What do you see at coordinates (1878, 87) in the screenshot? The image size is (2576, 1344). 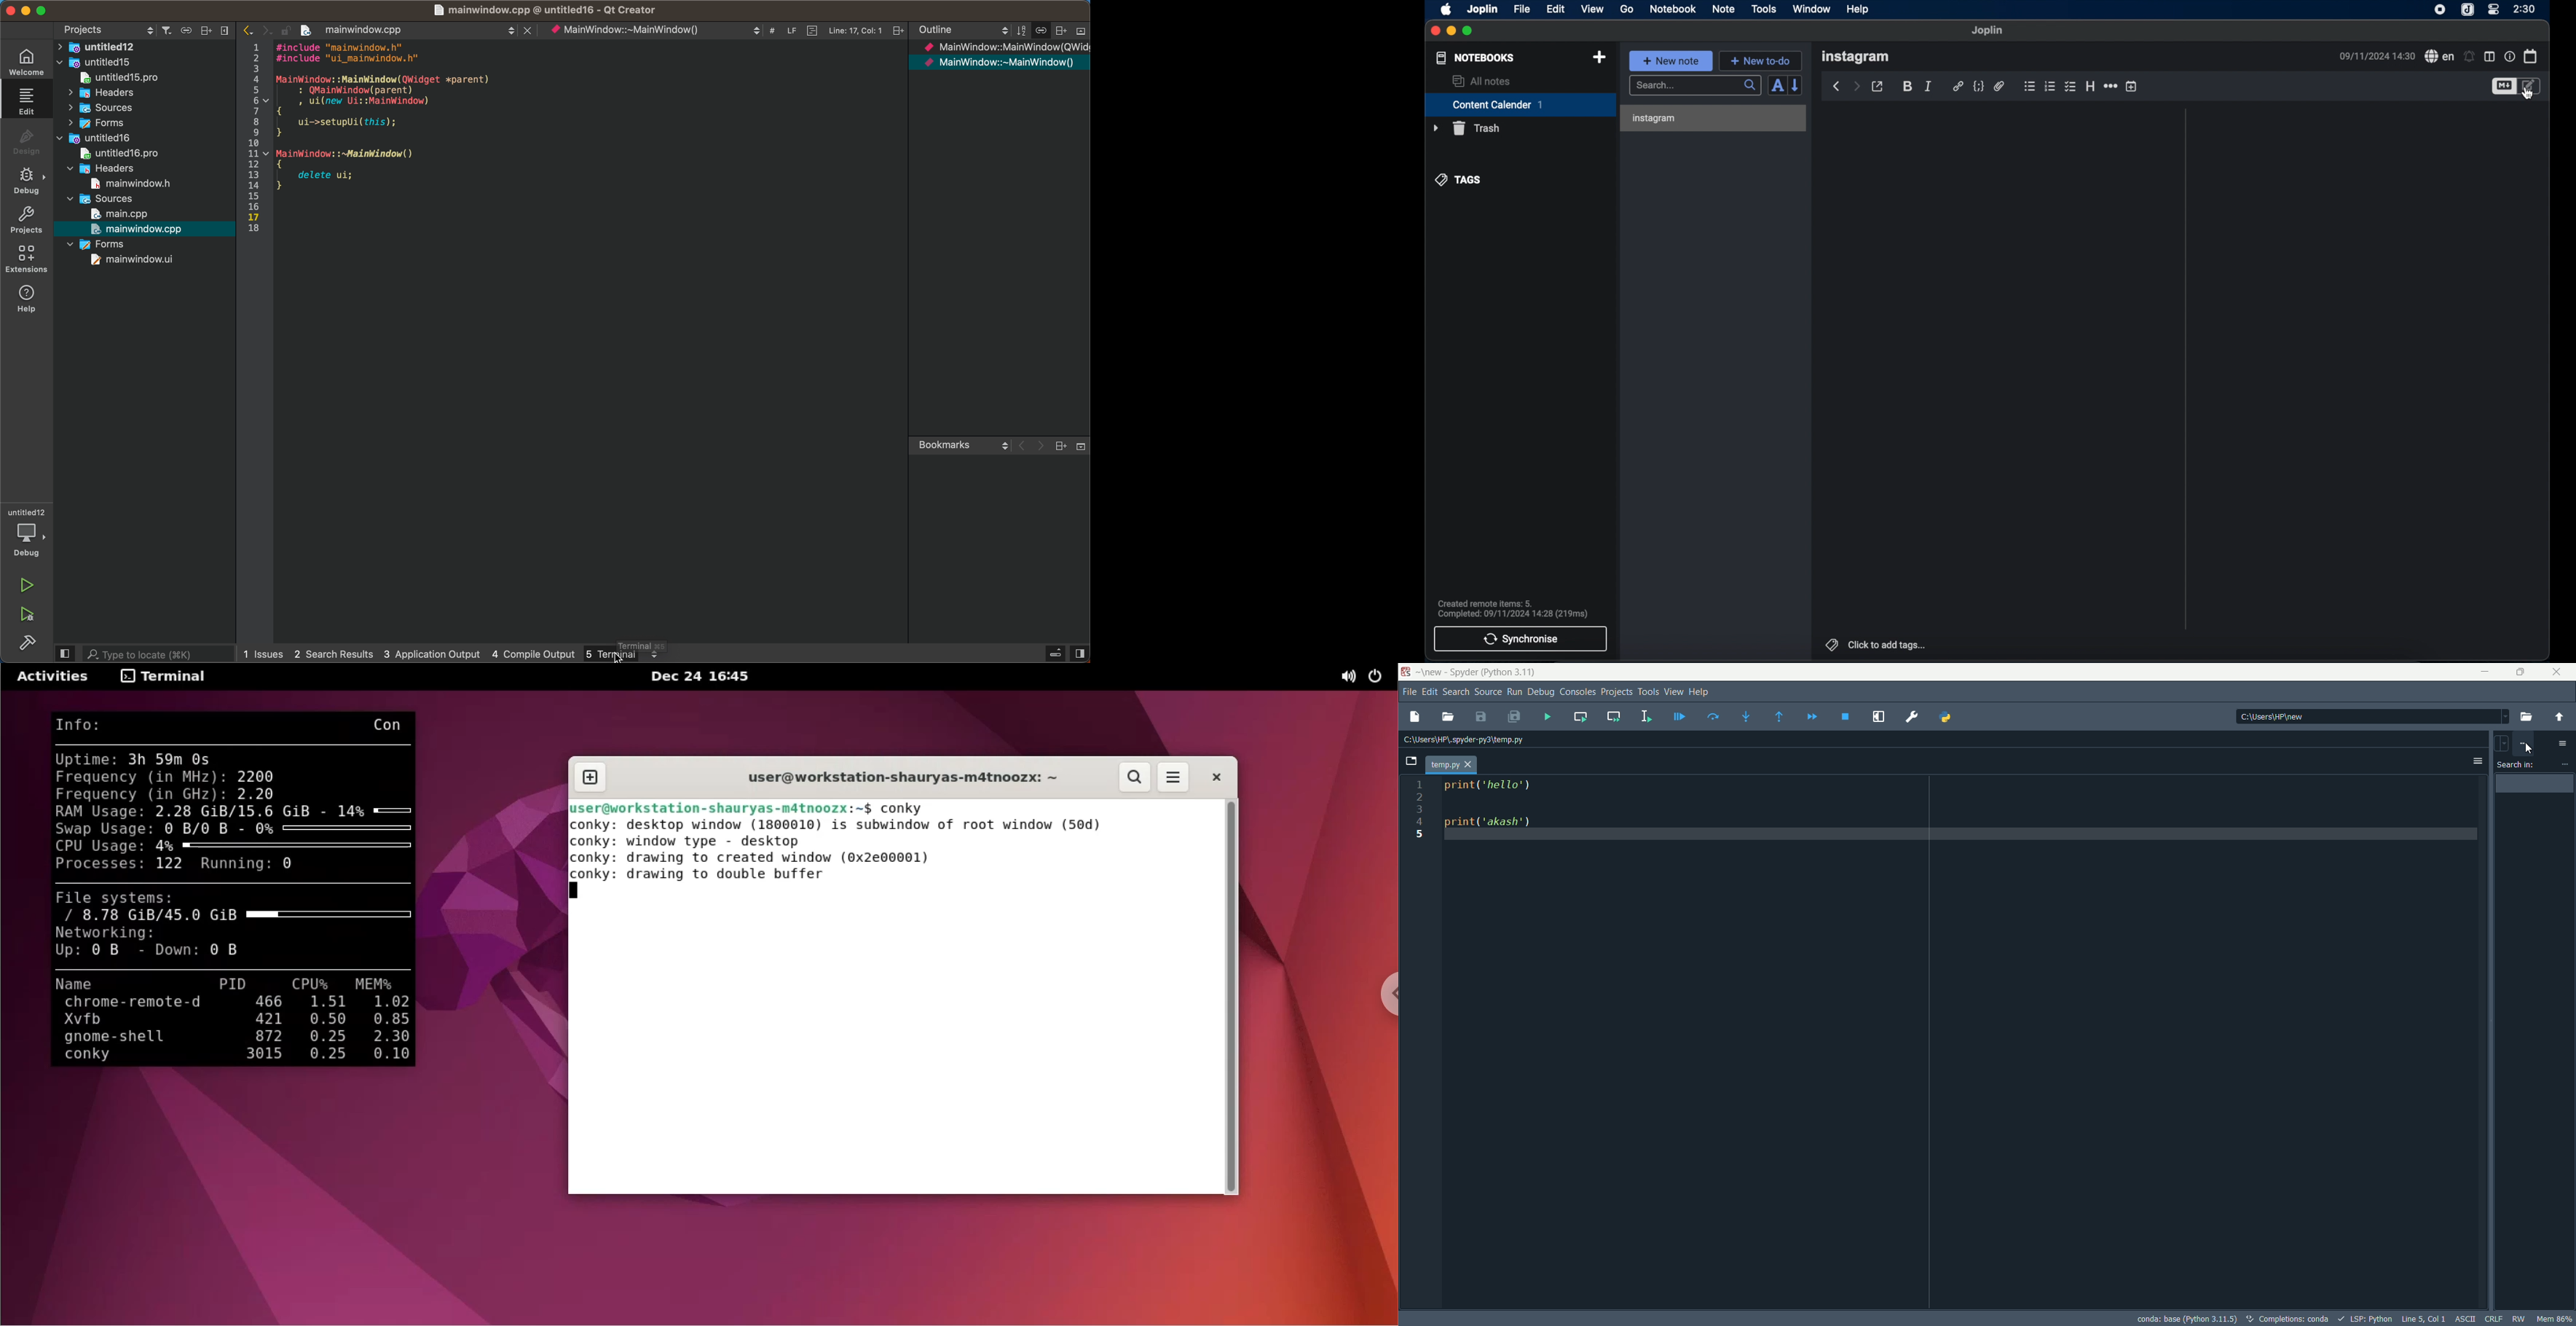 I see `toggle external editor` at bounding box center [1878, 87].